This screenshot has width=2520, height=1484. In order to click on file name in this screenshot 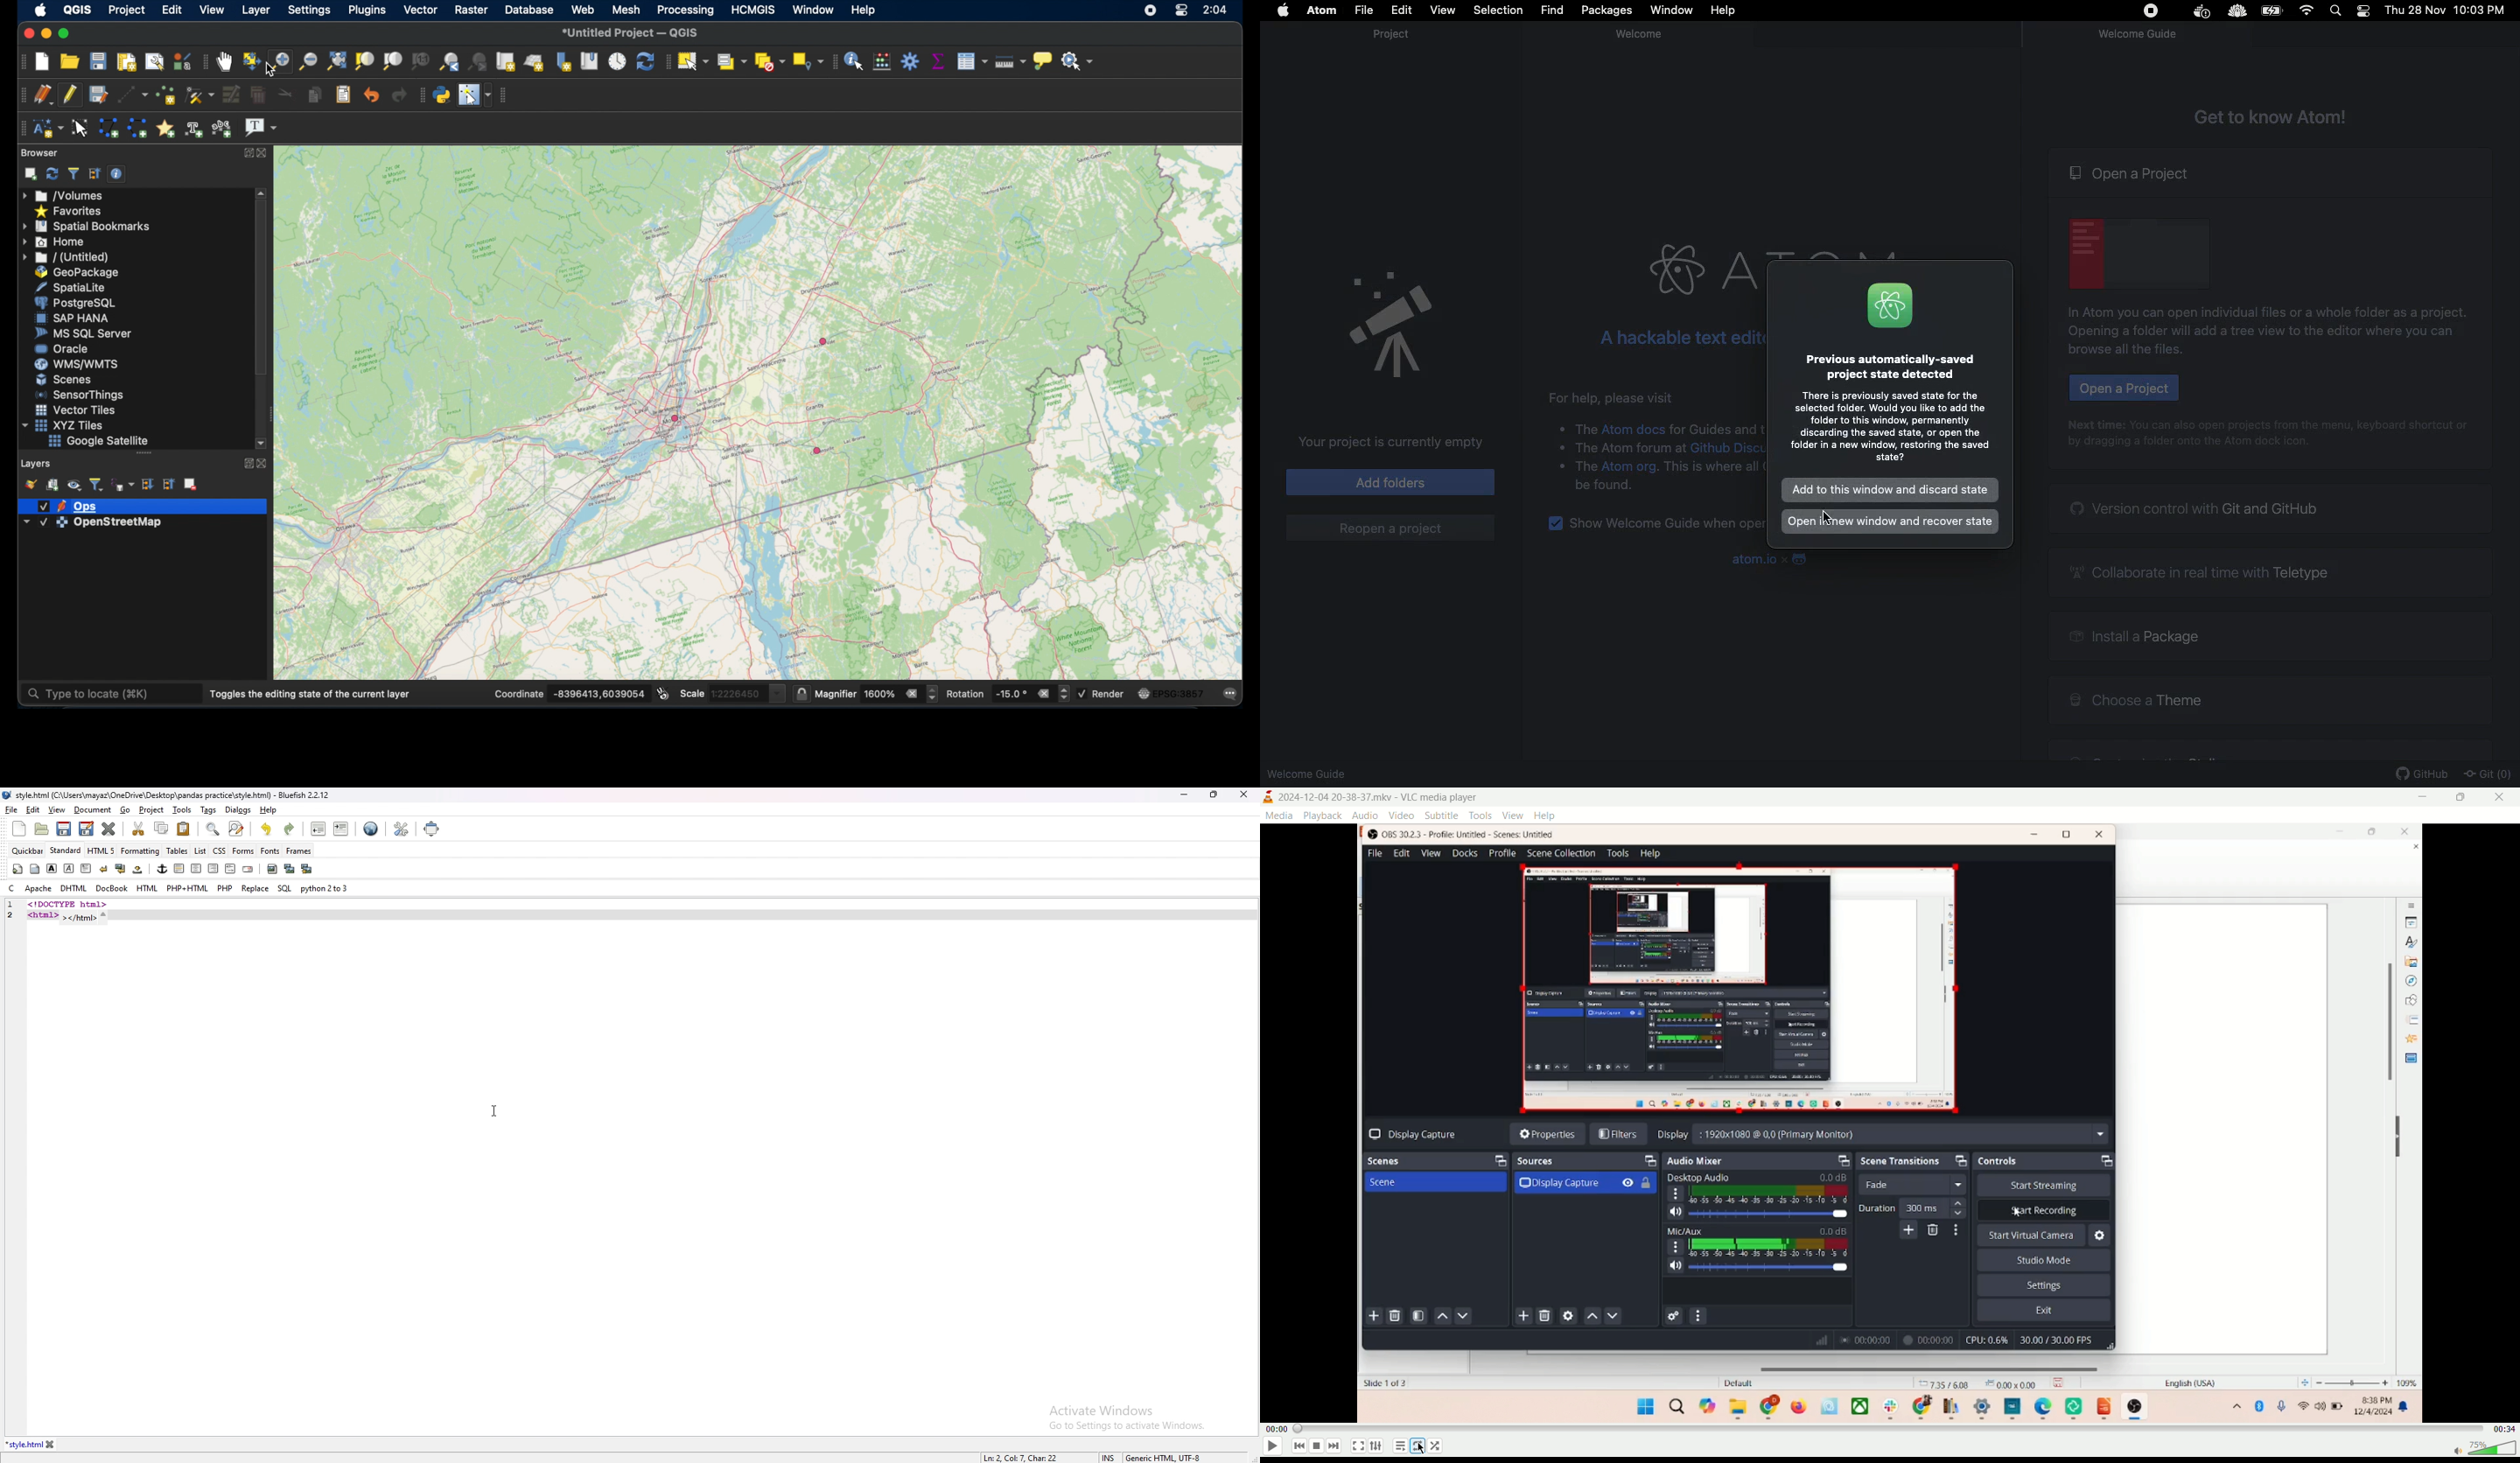, I will do `click(168, 796)`.